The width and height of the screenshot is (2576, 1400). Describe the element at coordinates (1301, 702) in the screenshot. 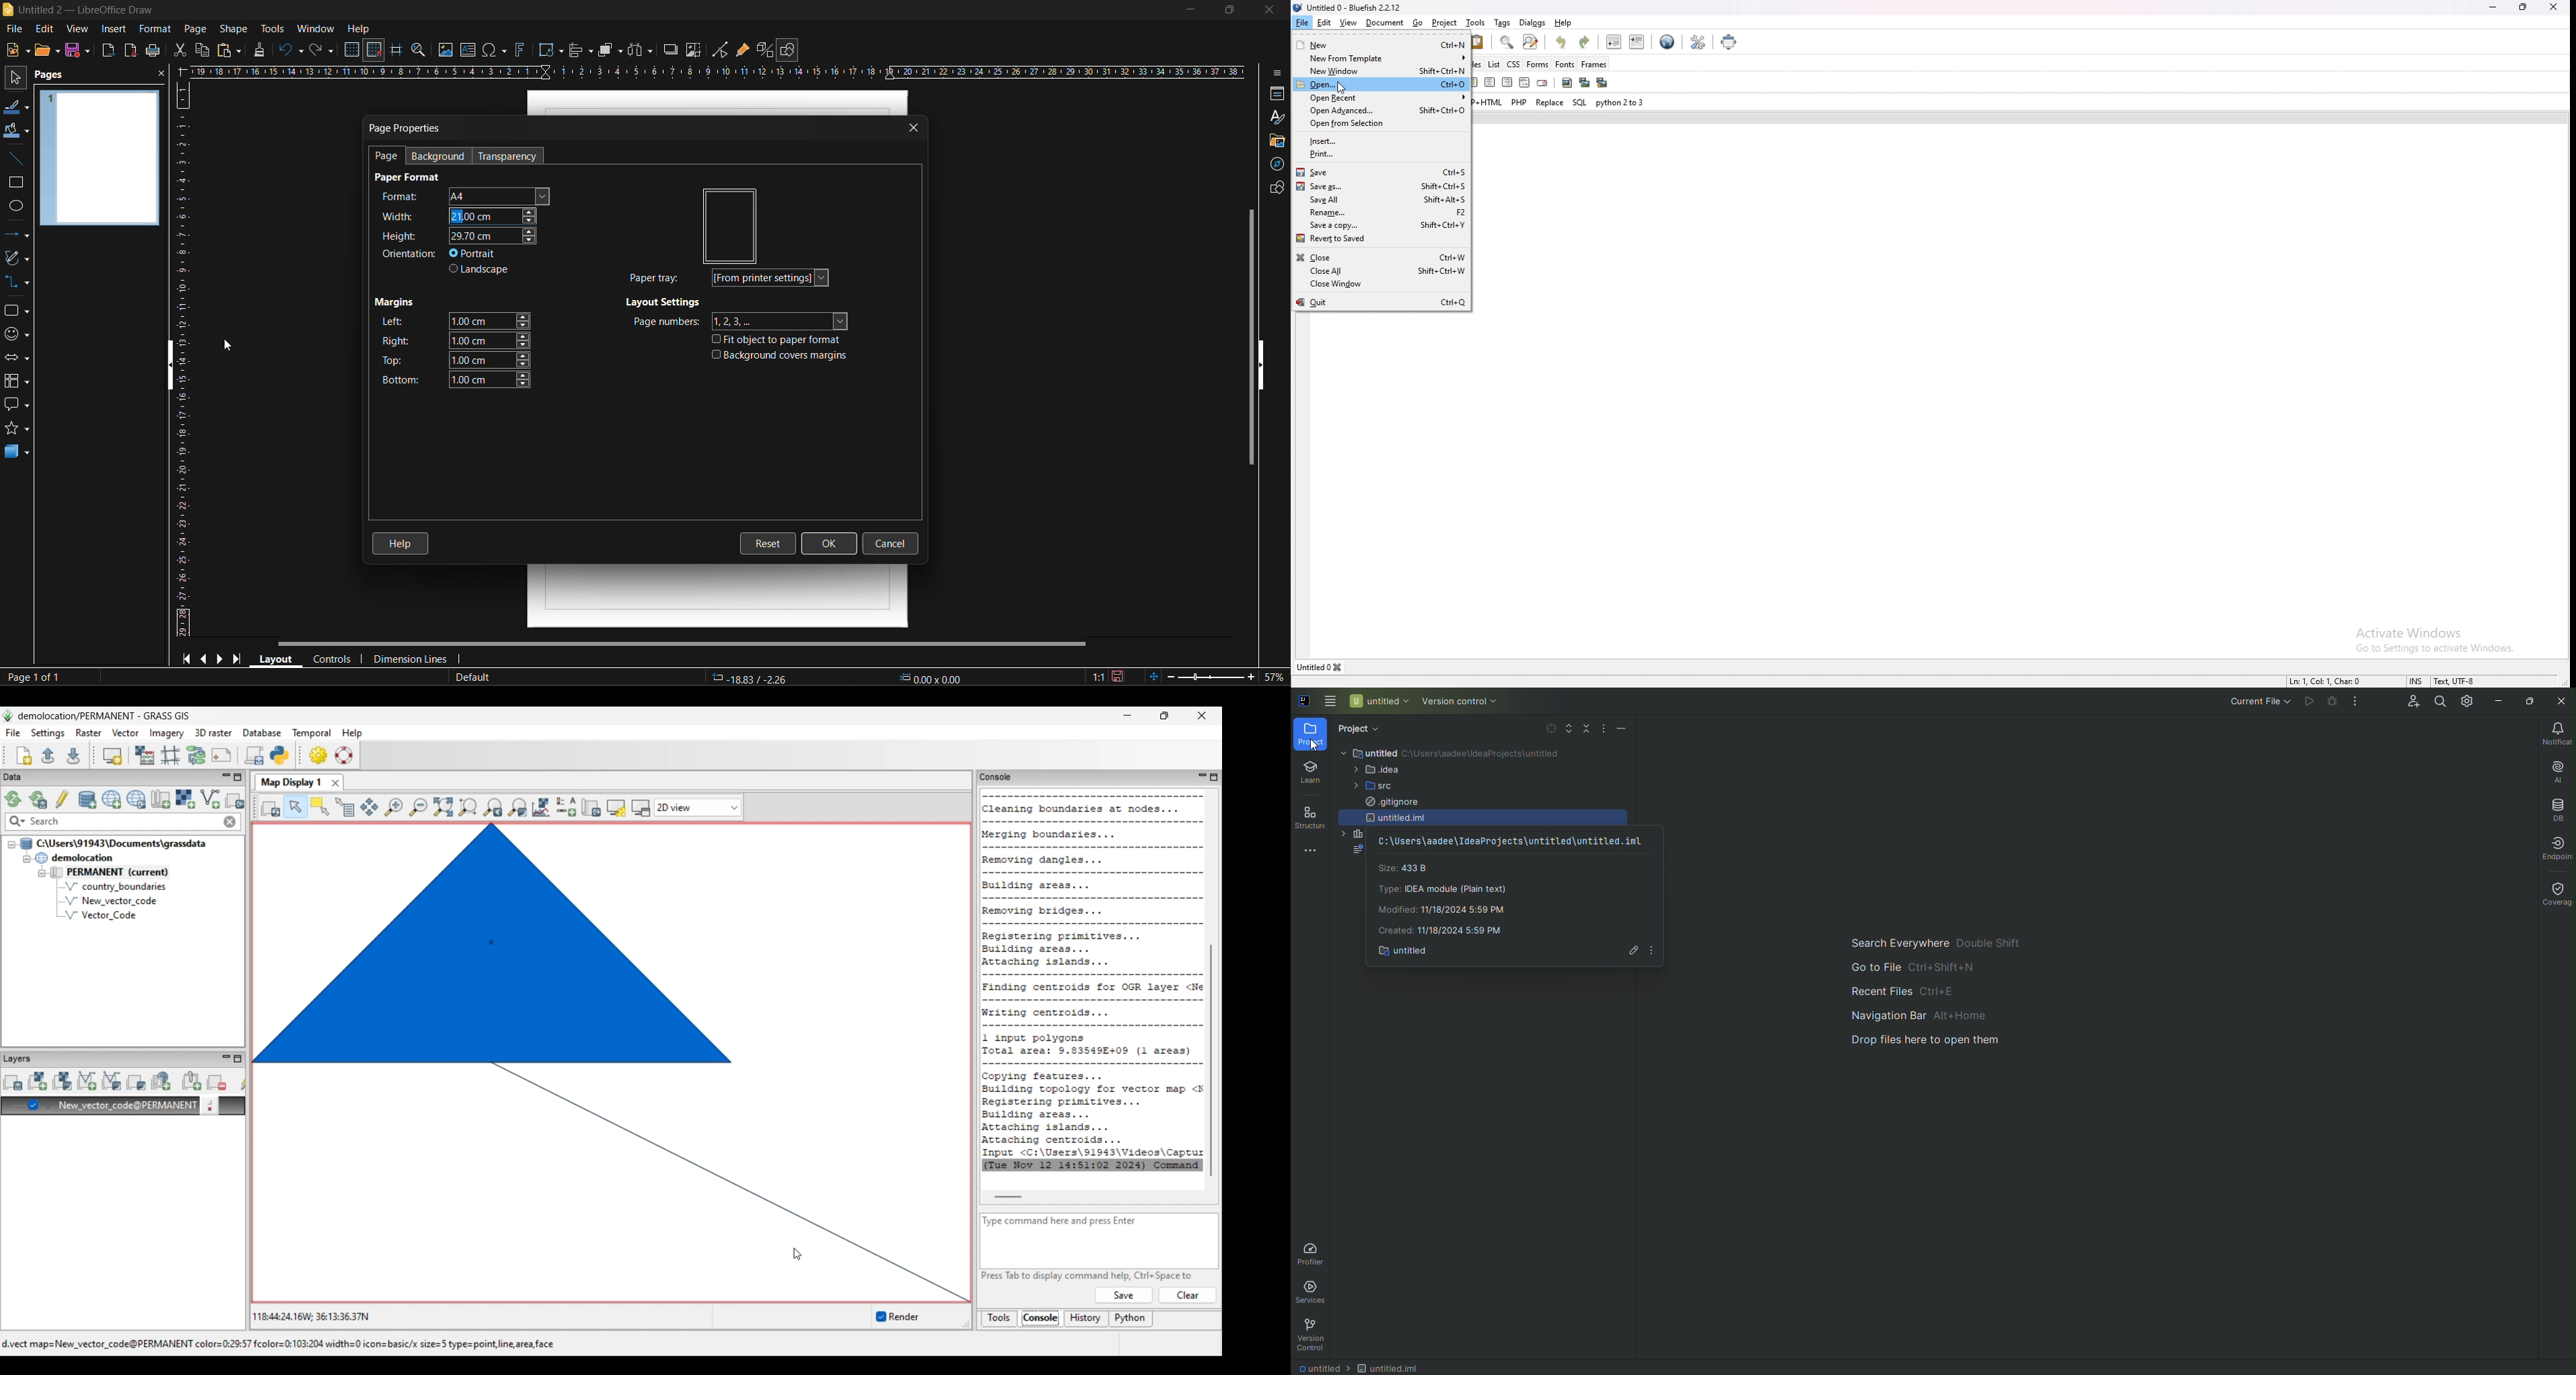

I see `Application logo` at that location.